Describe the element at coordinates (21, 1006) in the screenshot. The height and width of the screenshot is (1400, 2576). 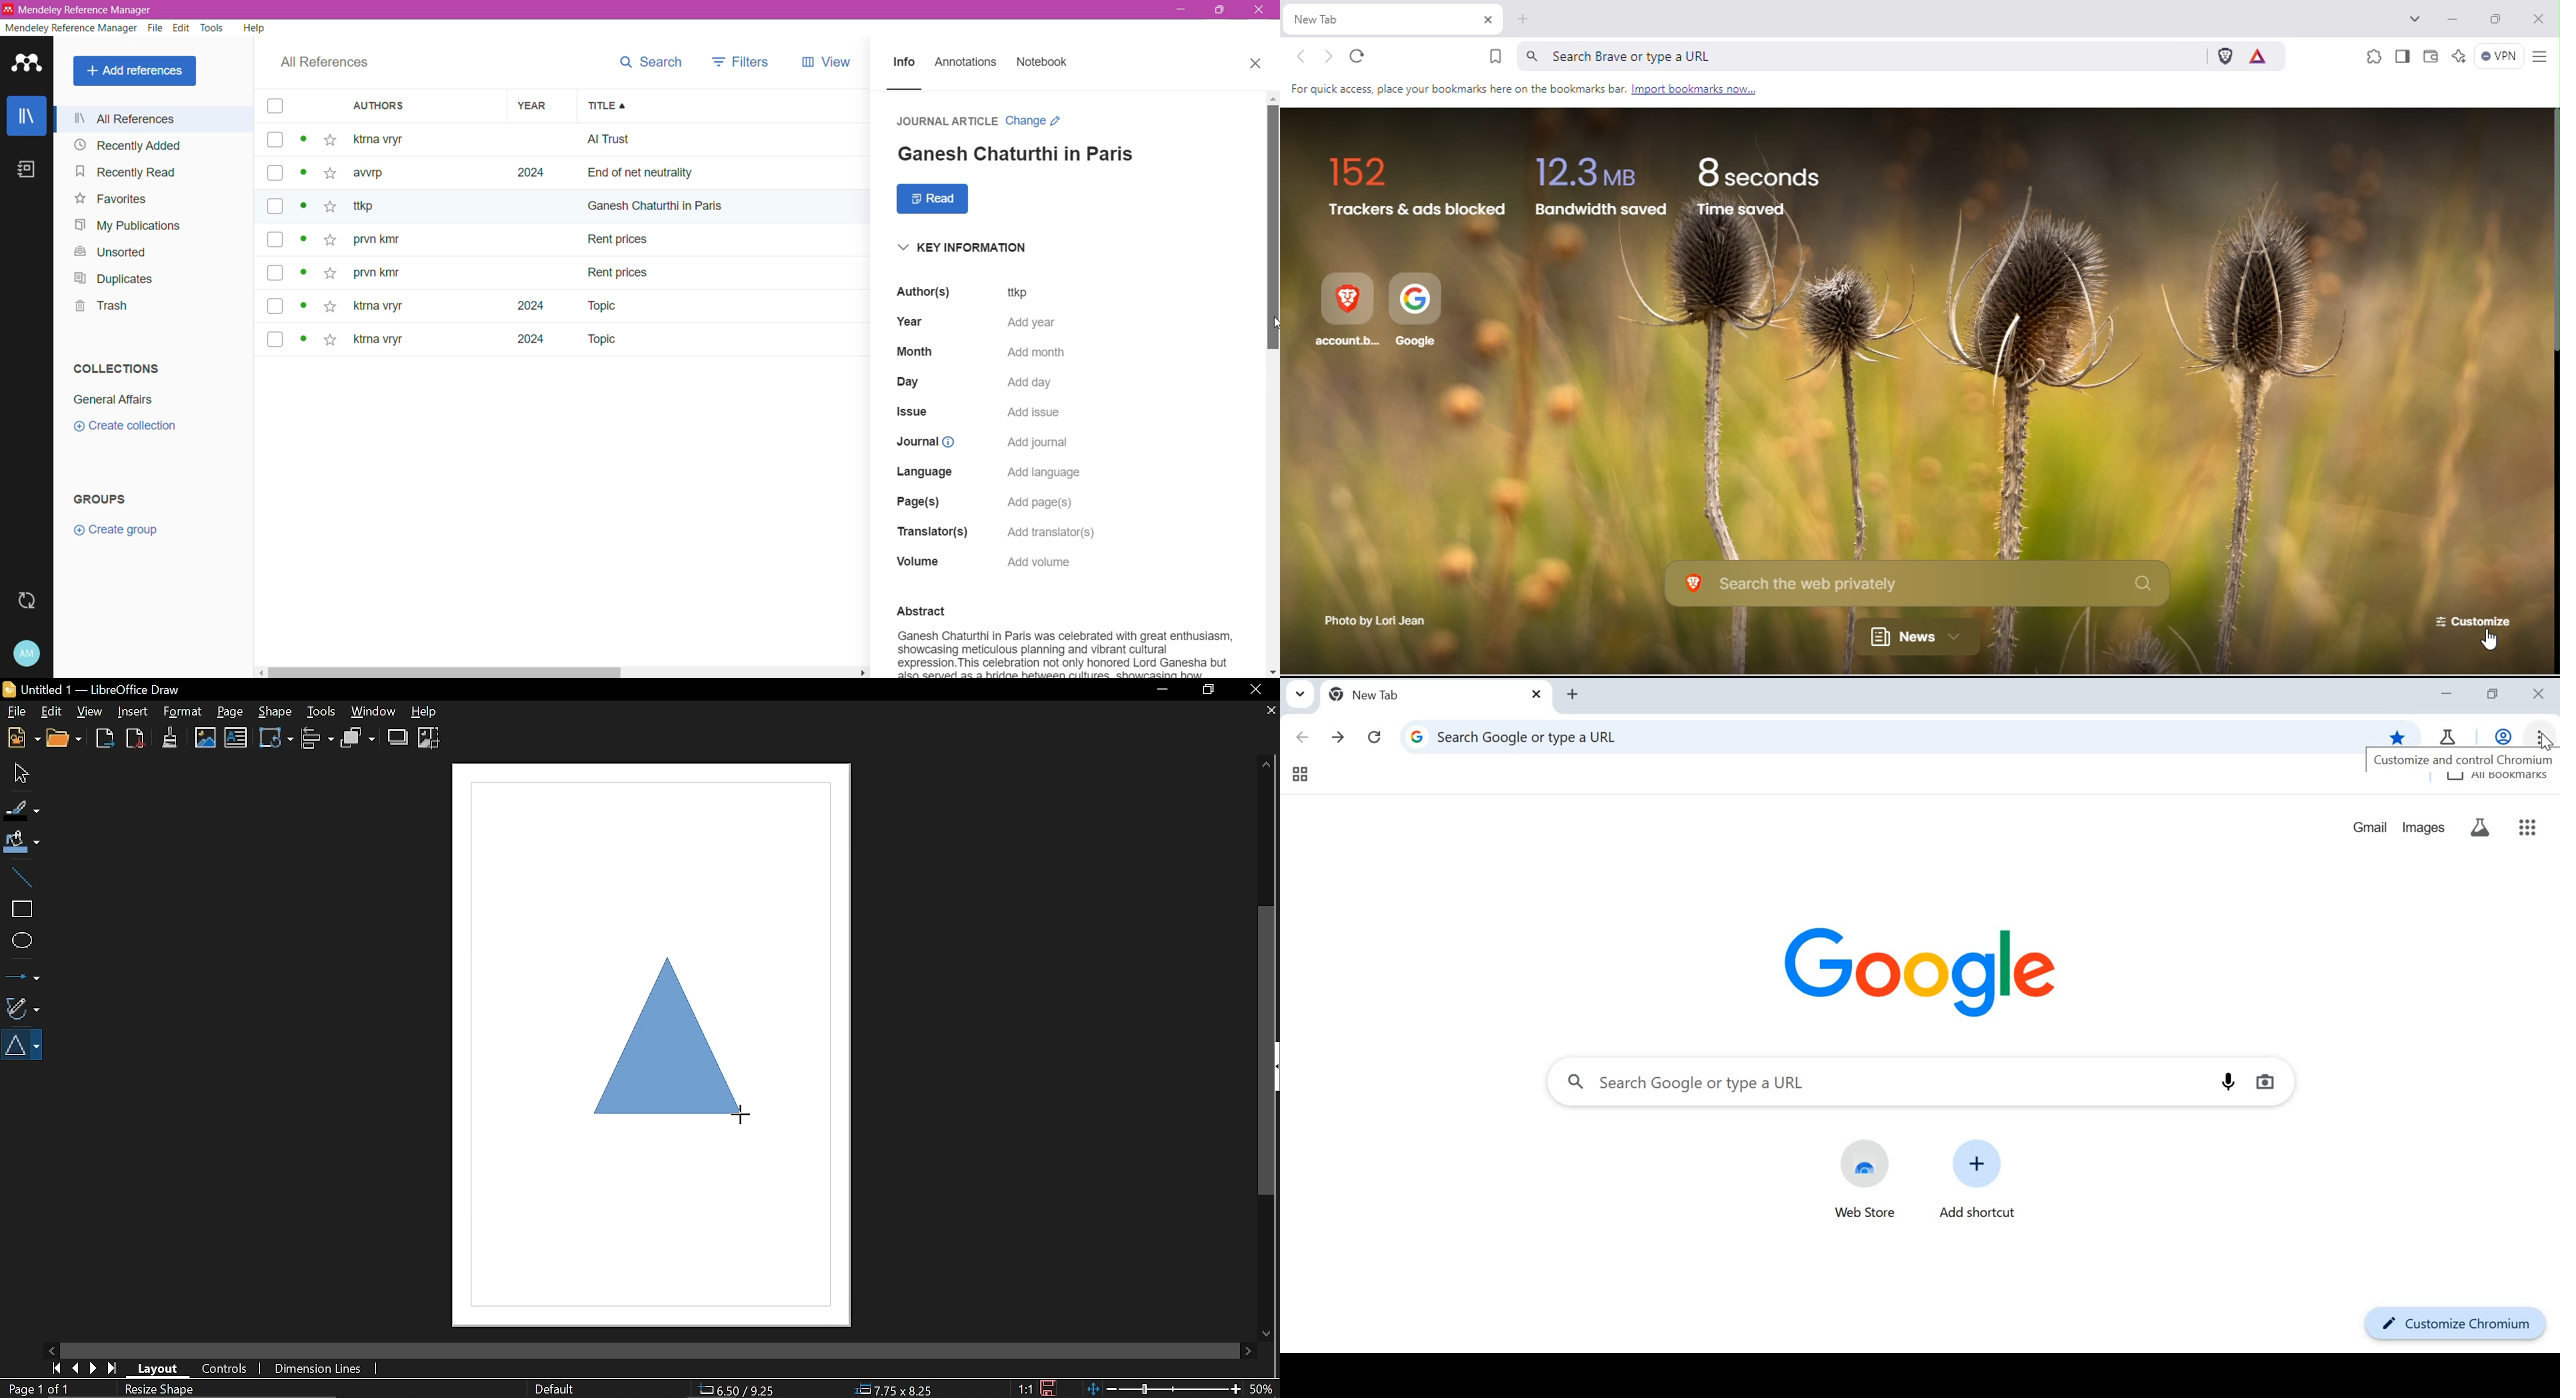
I see `Curves and polygons` at that location.